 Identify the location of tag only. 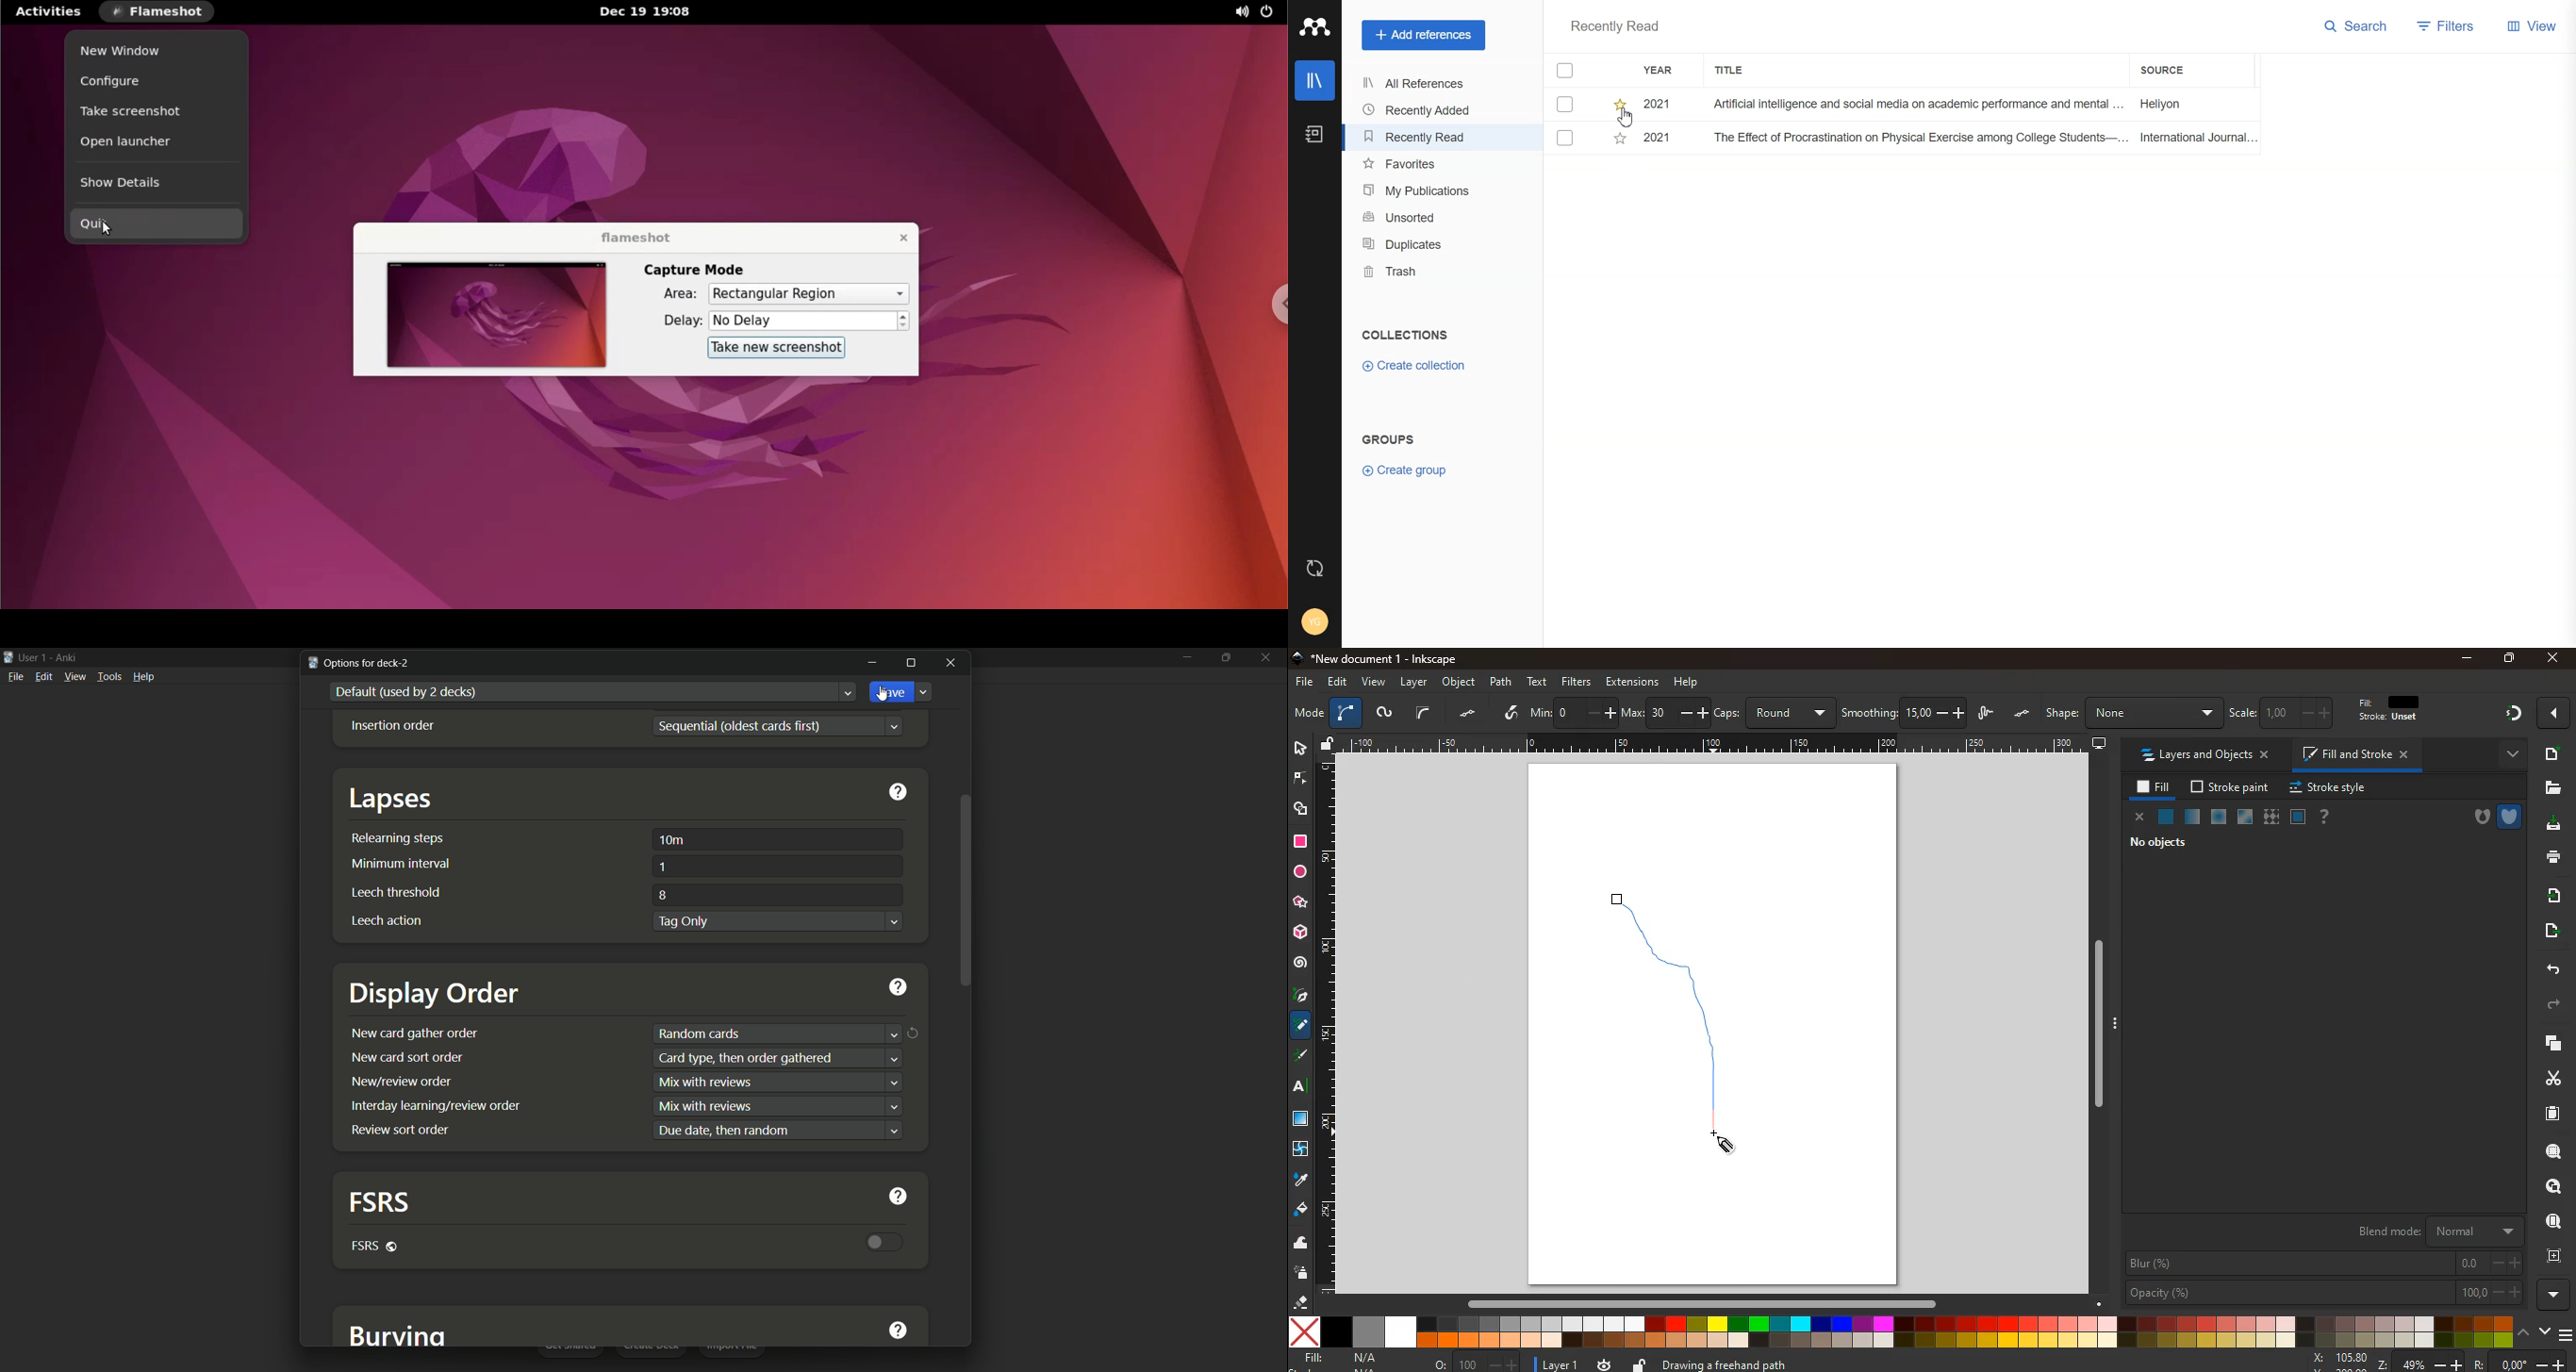
(683, 922).